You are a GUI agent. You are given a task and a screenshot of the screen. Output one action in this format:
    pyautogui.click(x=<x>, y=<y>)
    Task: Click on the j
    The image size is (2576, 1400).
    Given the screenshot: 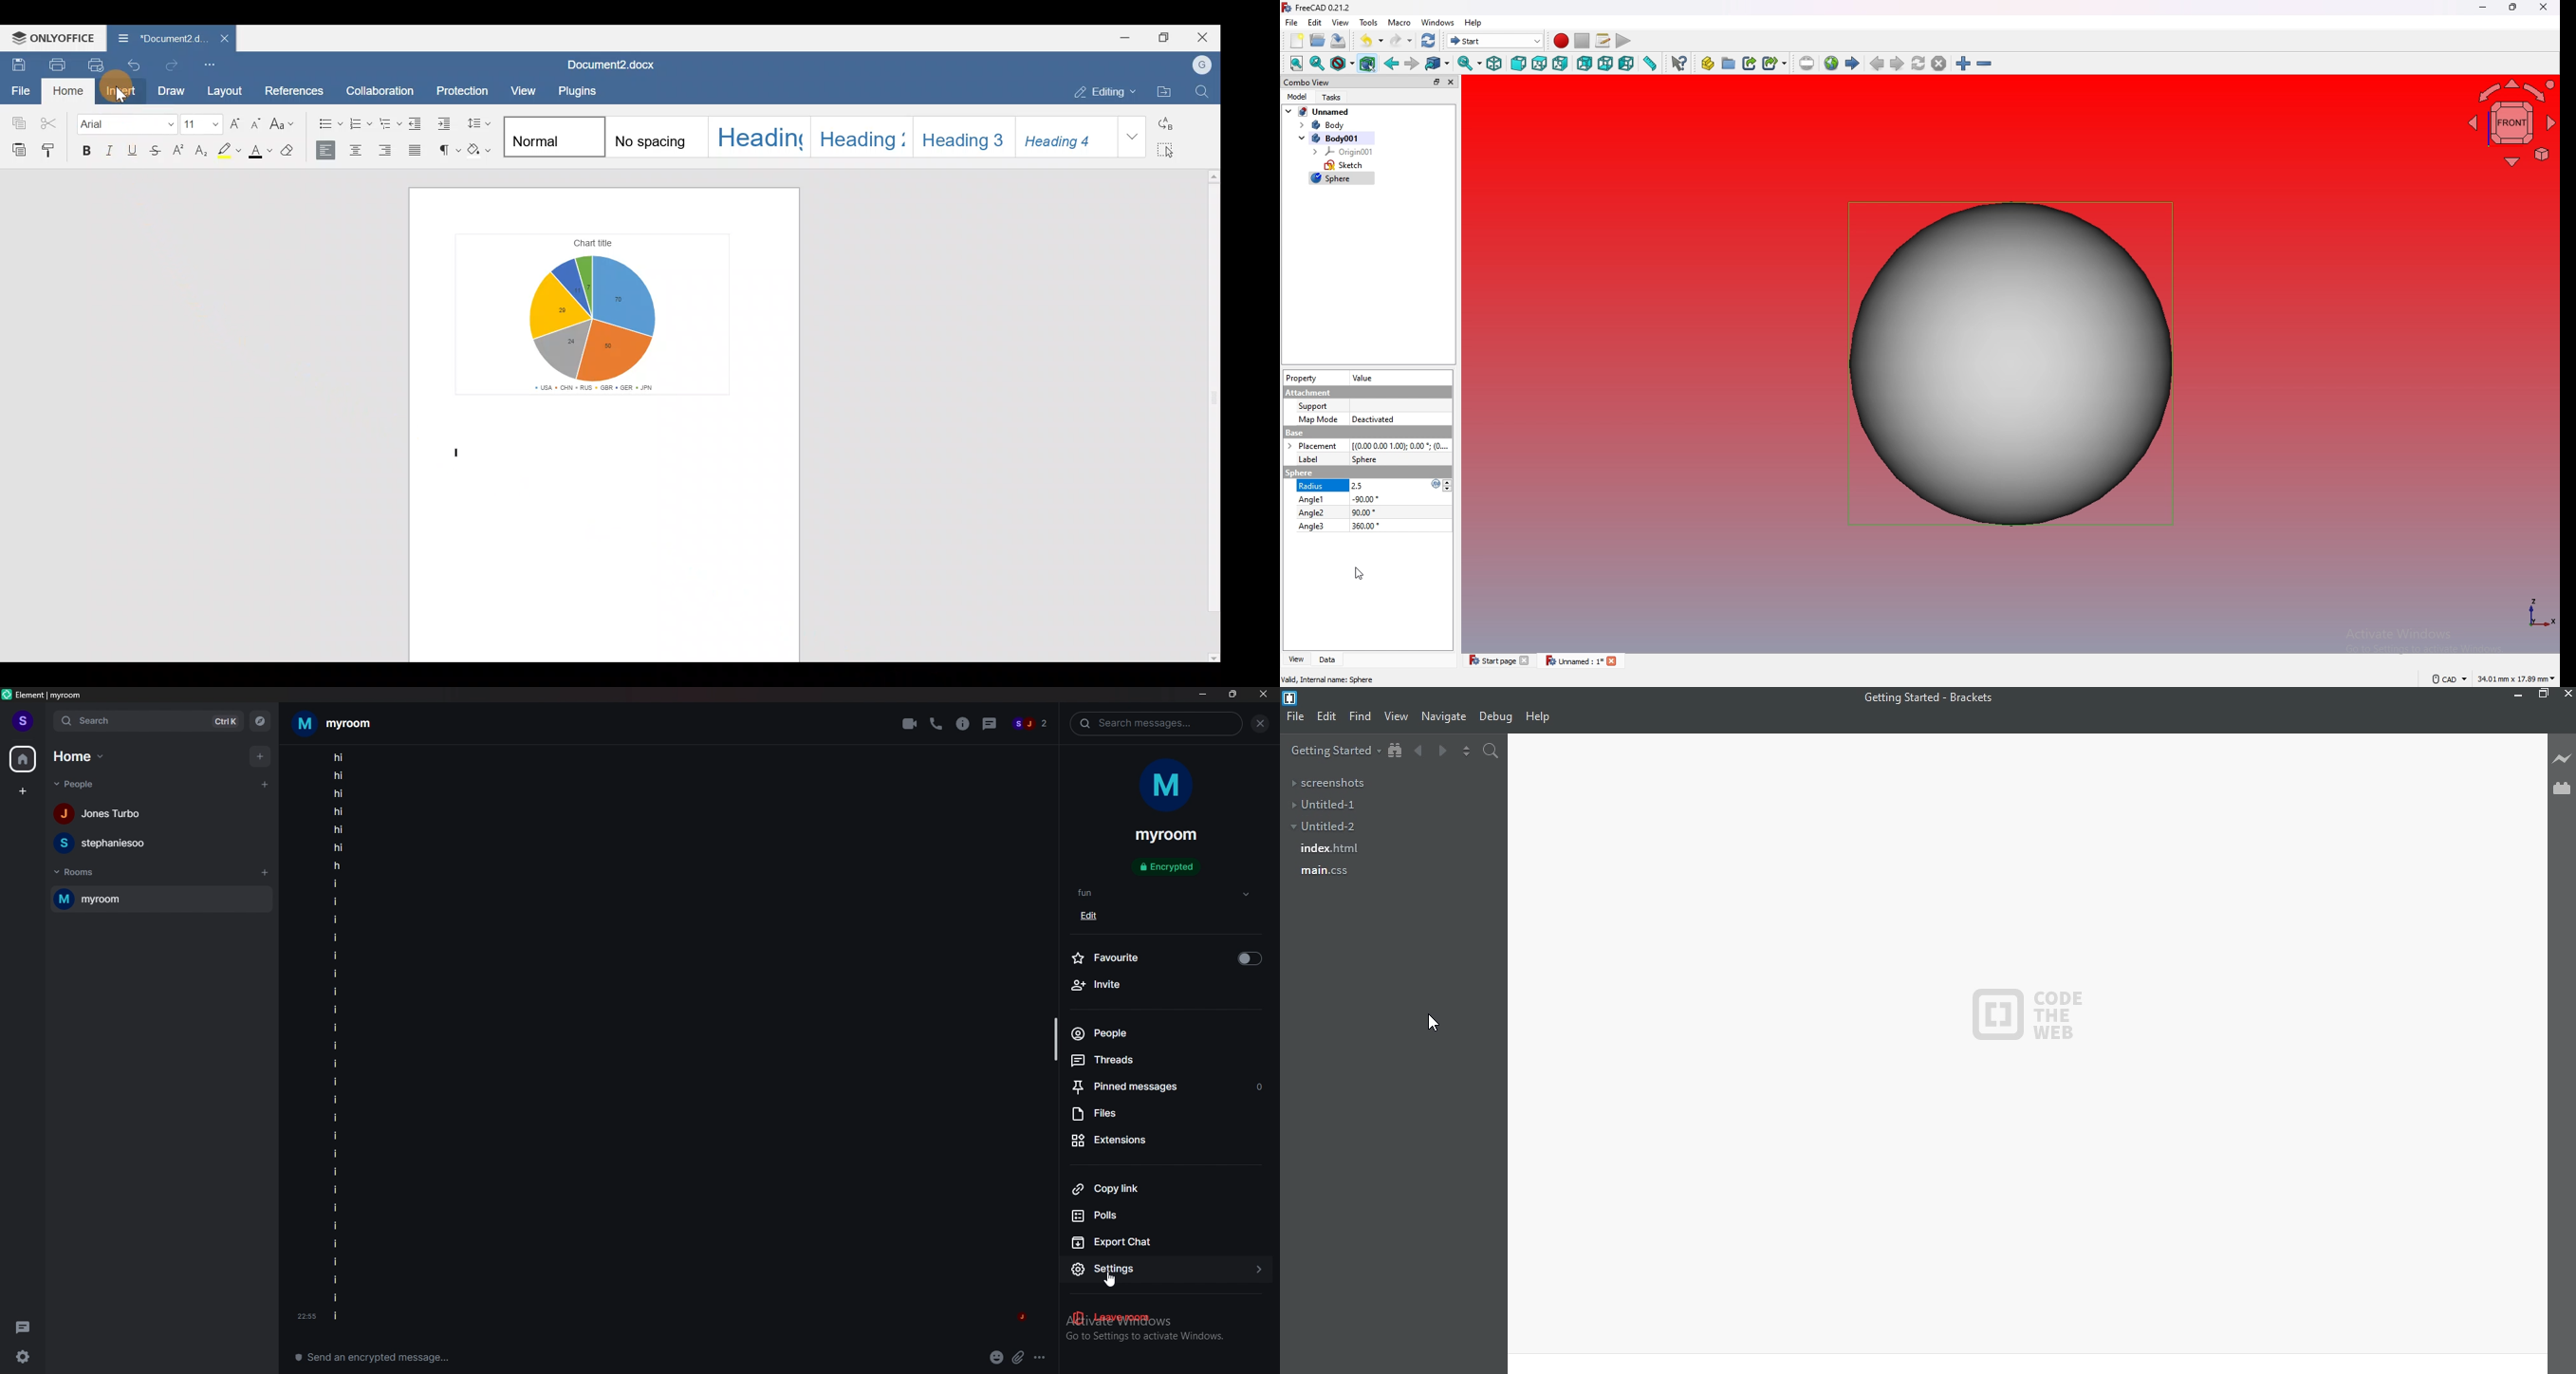 What is the action you would take?
    pyautogui.click(x=1022, y=1319)
    